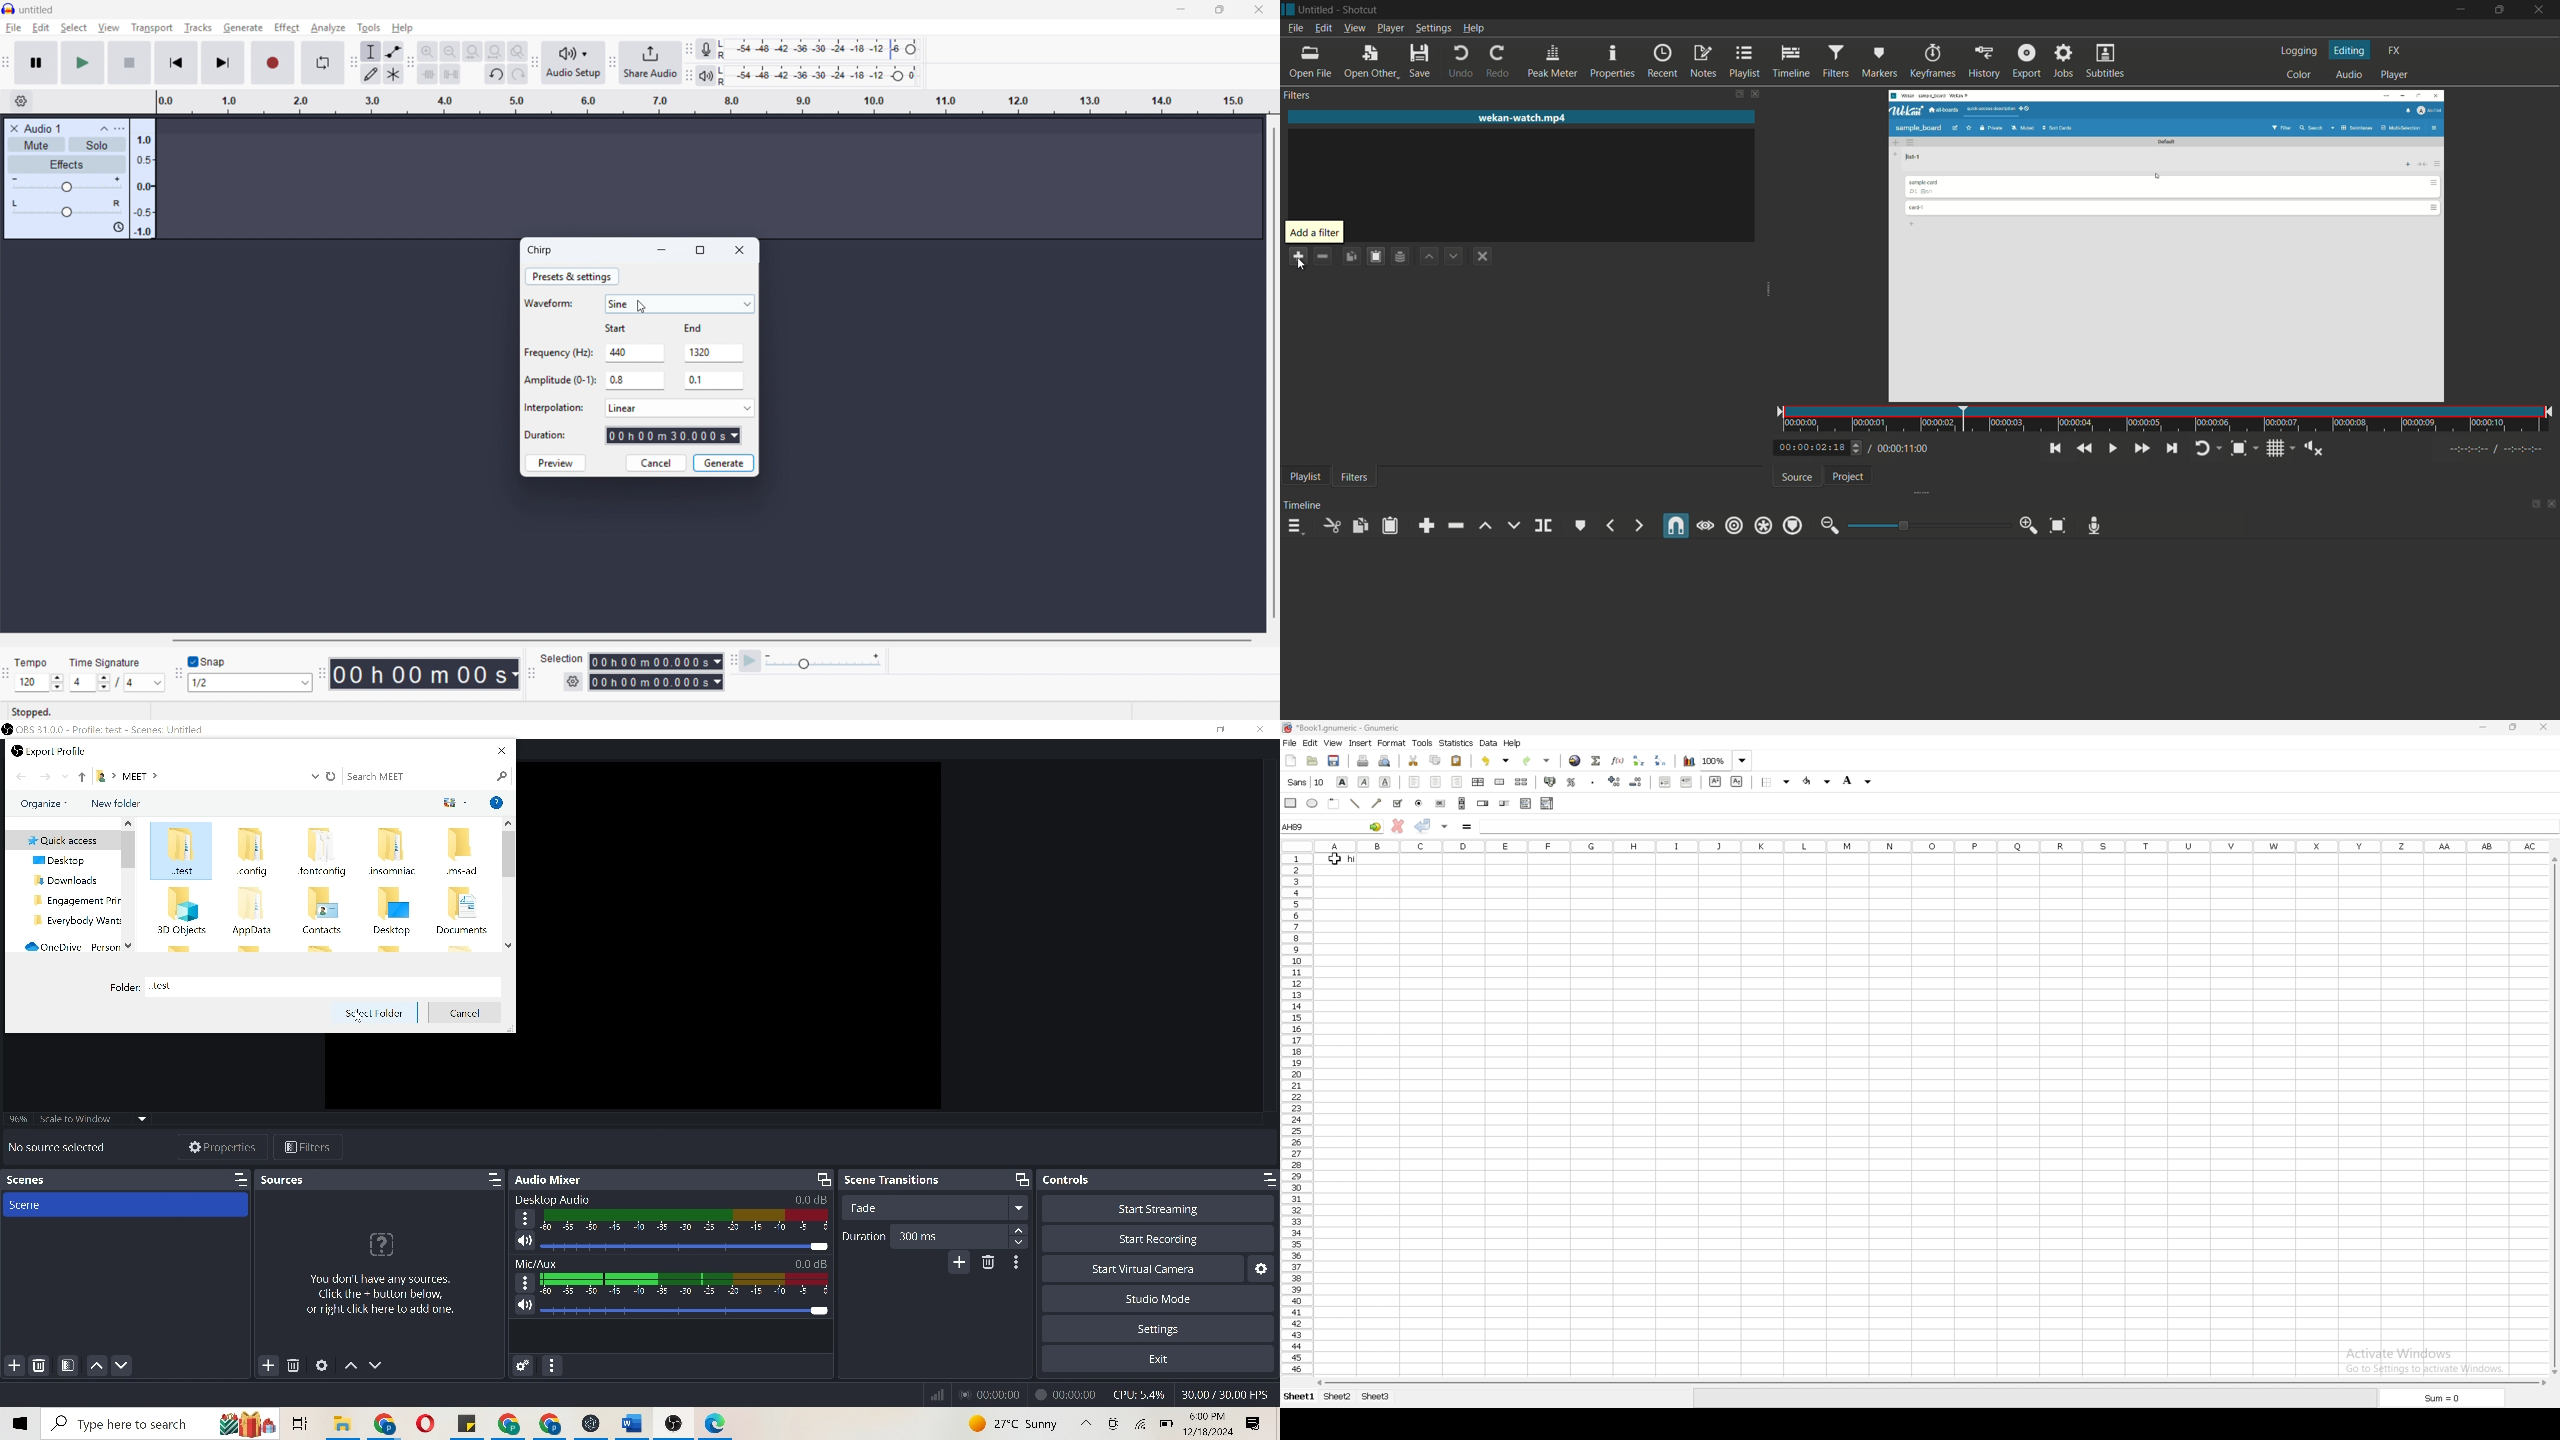 The height and width of the screenshot is (1456, 2576). I want to click on play , so click(83, 63).